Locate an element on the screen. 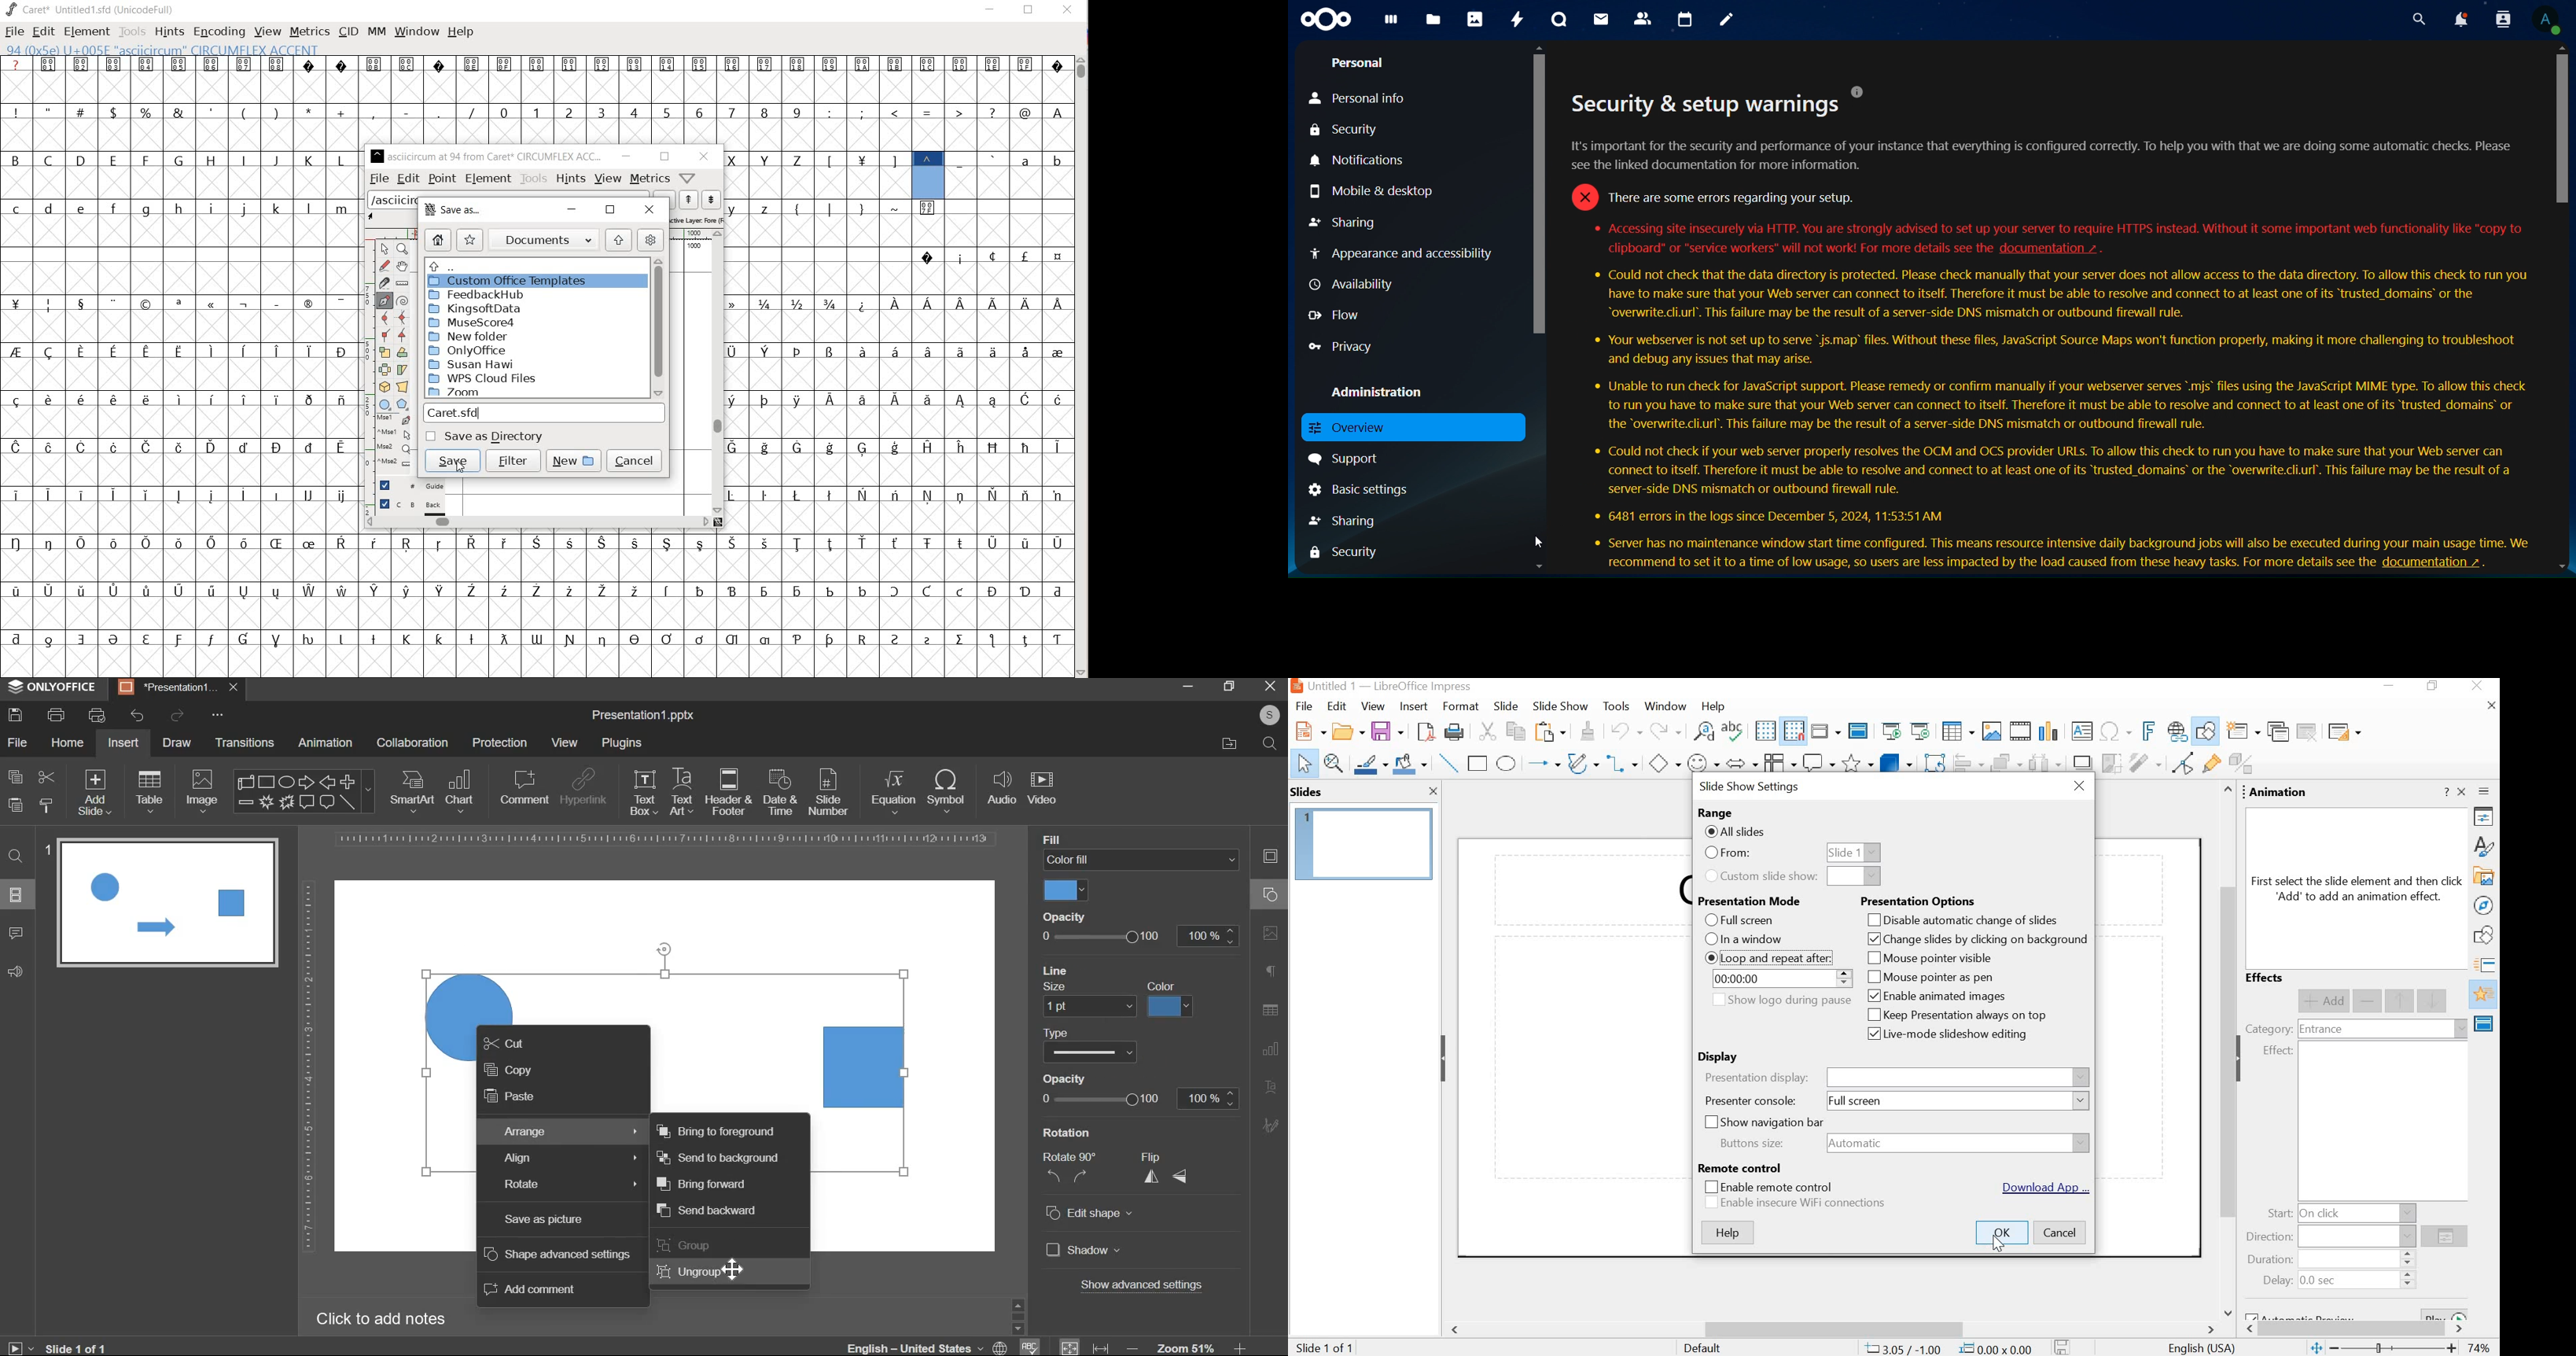 The image size is (2576, 1372). enable remote control is located at coordinates (1766, 1187).